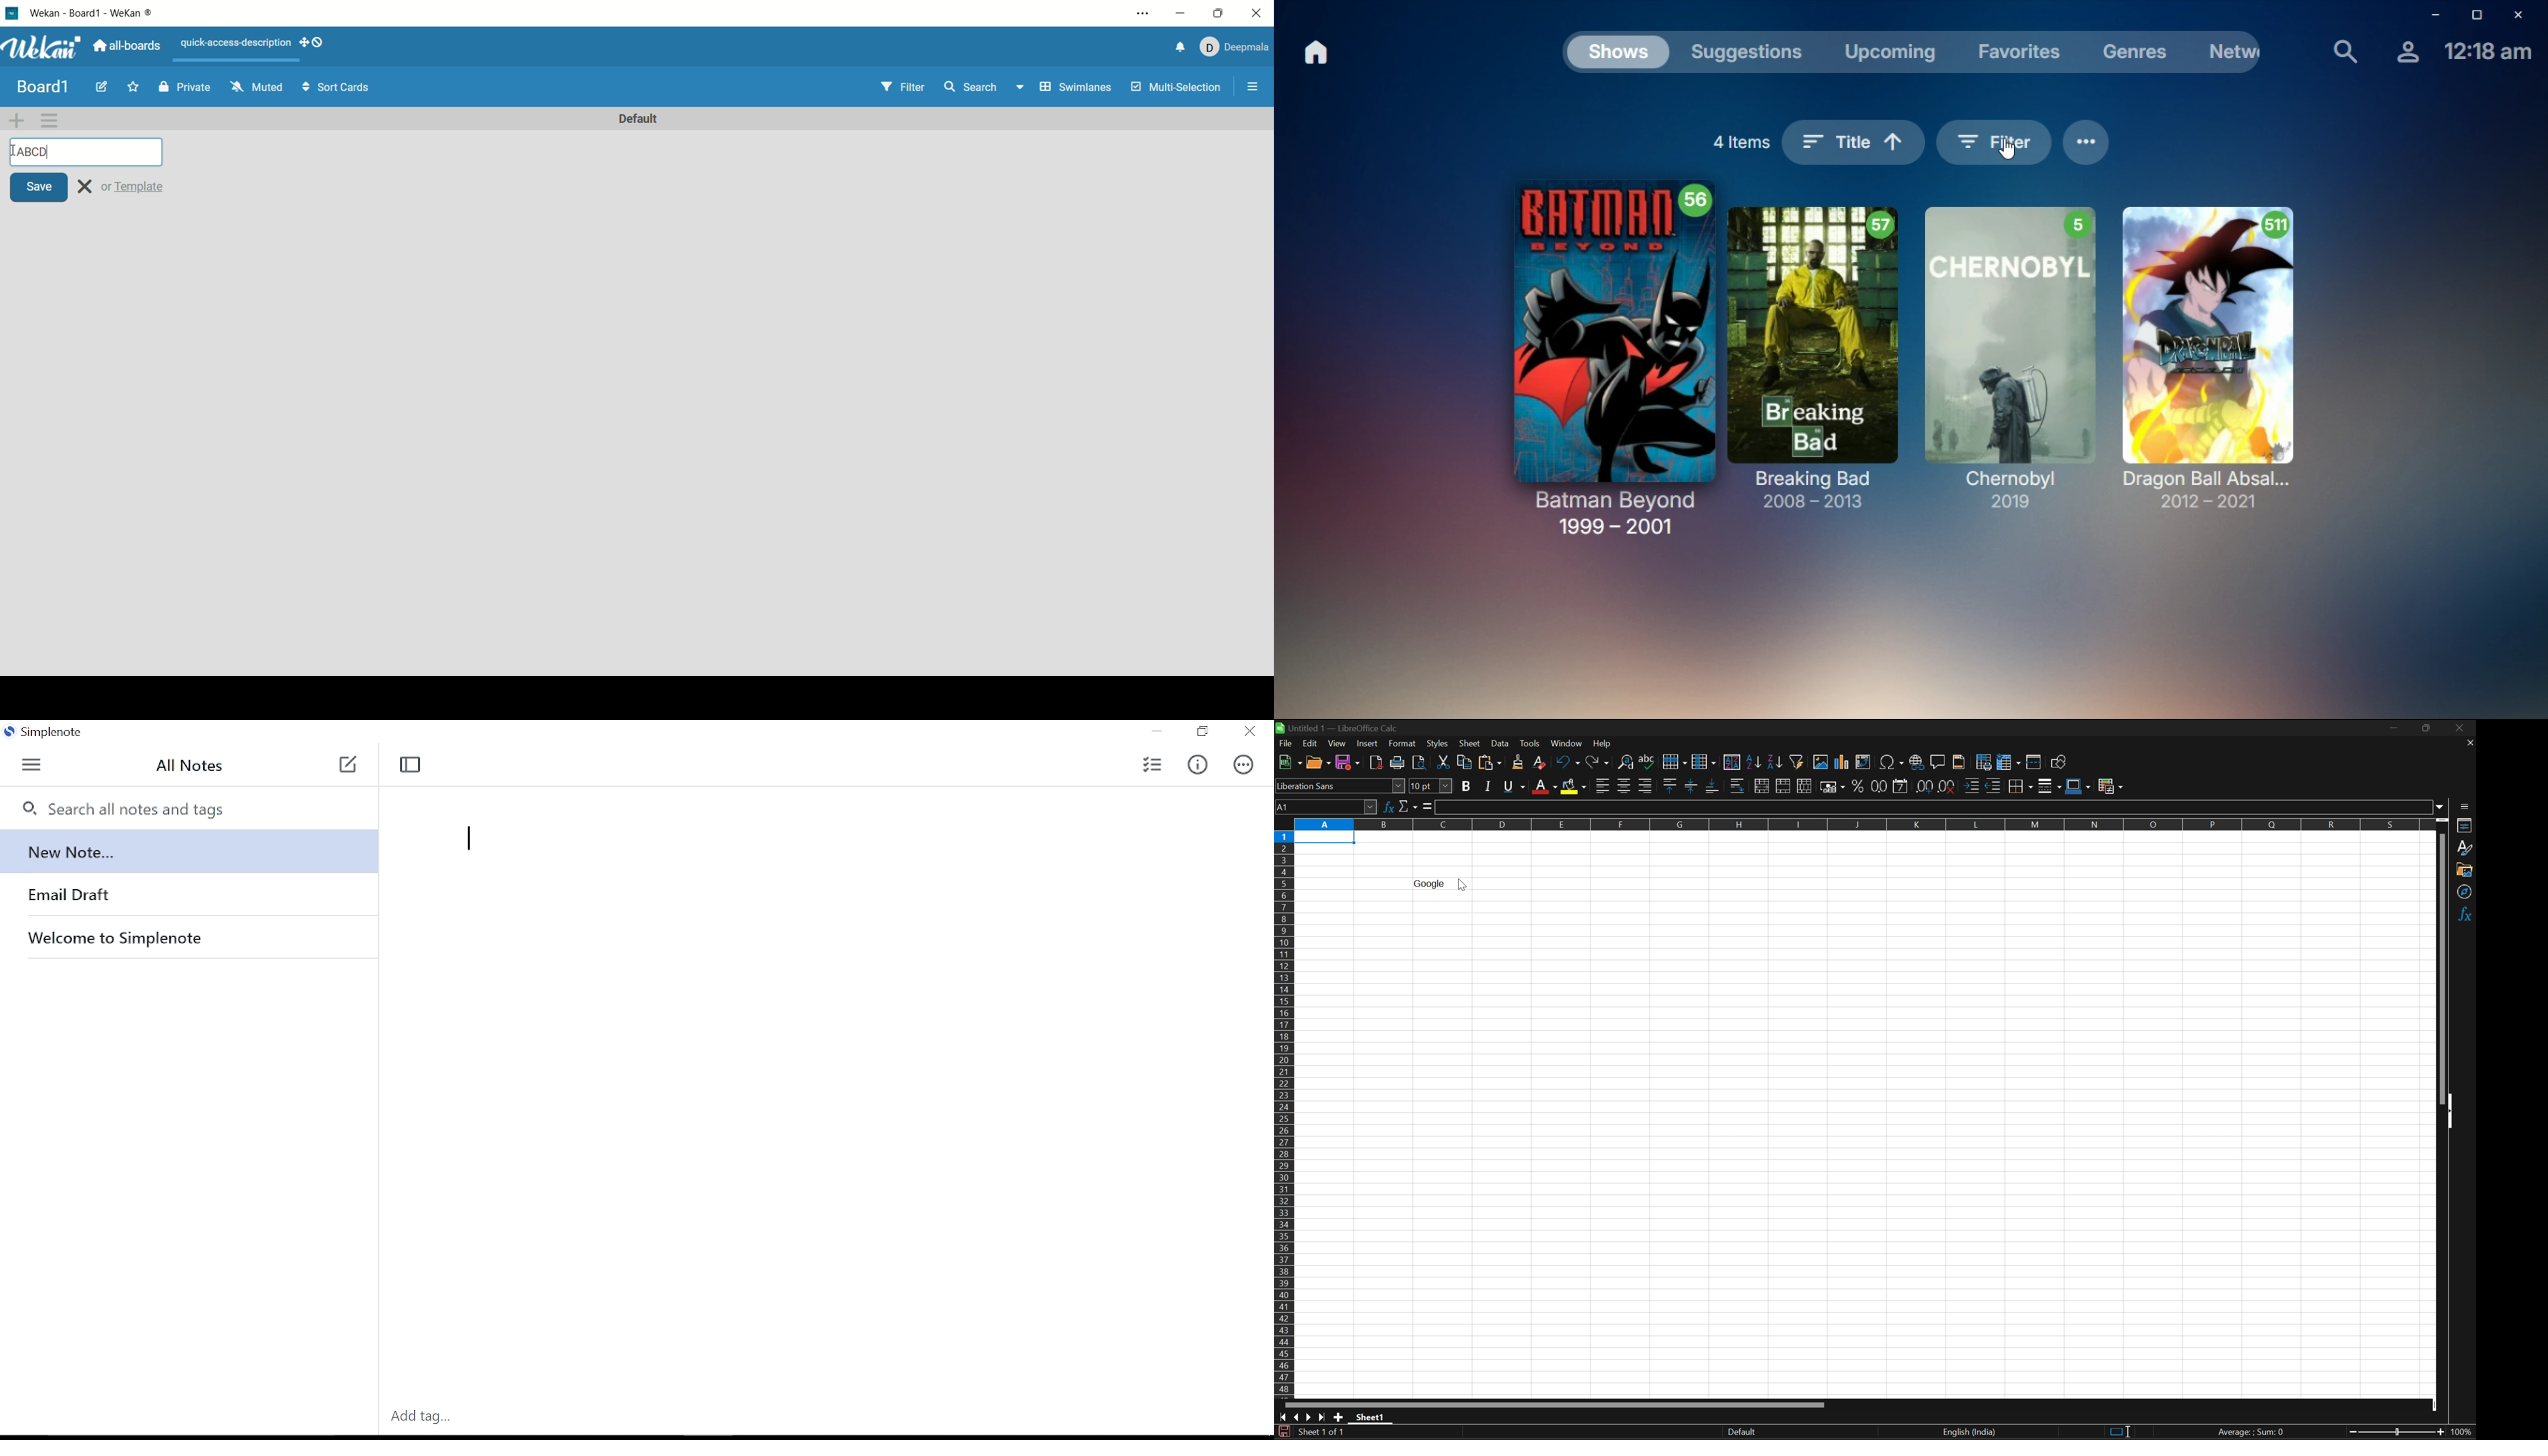 The height and width of the screenshot is (1456, 2548). I want to click on close, so click(85, 187).